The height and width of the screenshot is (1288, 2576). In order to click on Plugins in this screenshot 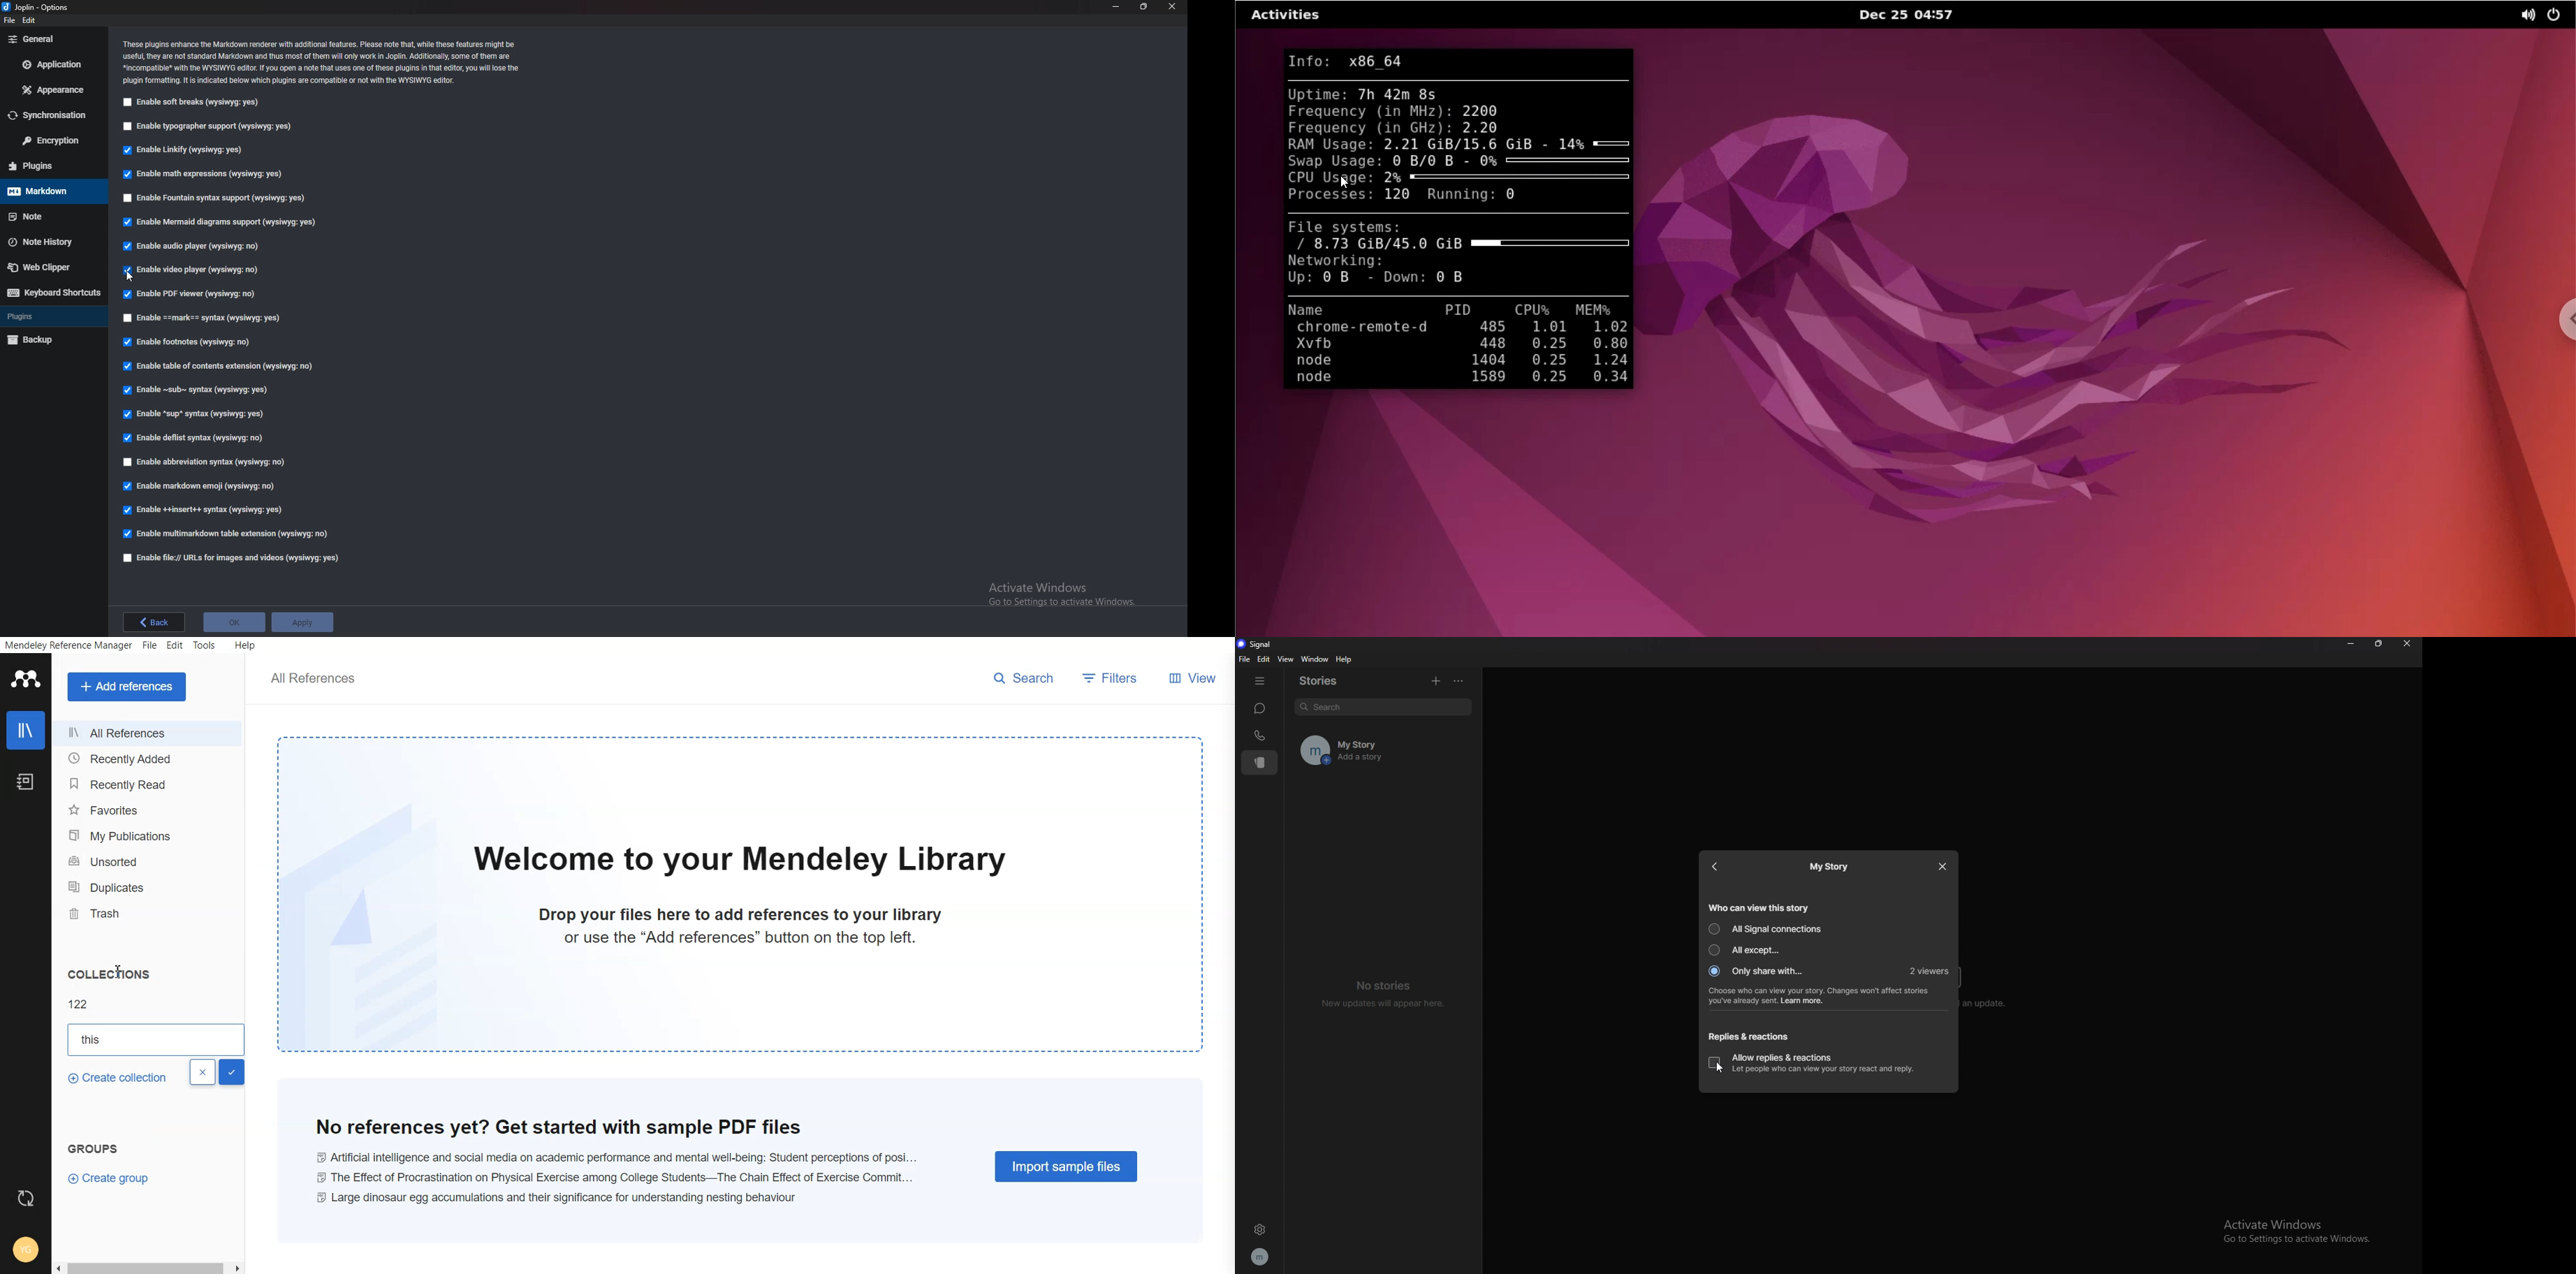, I will do `click(47, 166)`.